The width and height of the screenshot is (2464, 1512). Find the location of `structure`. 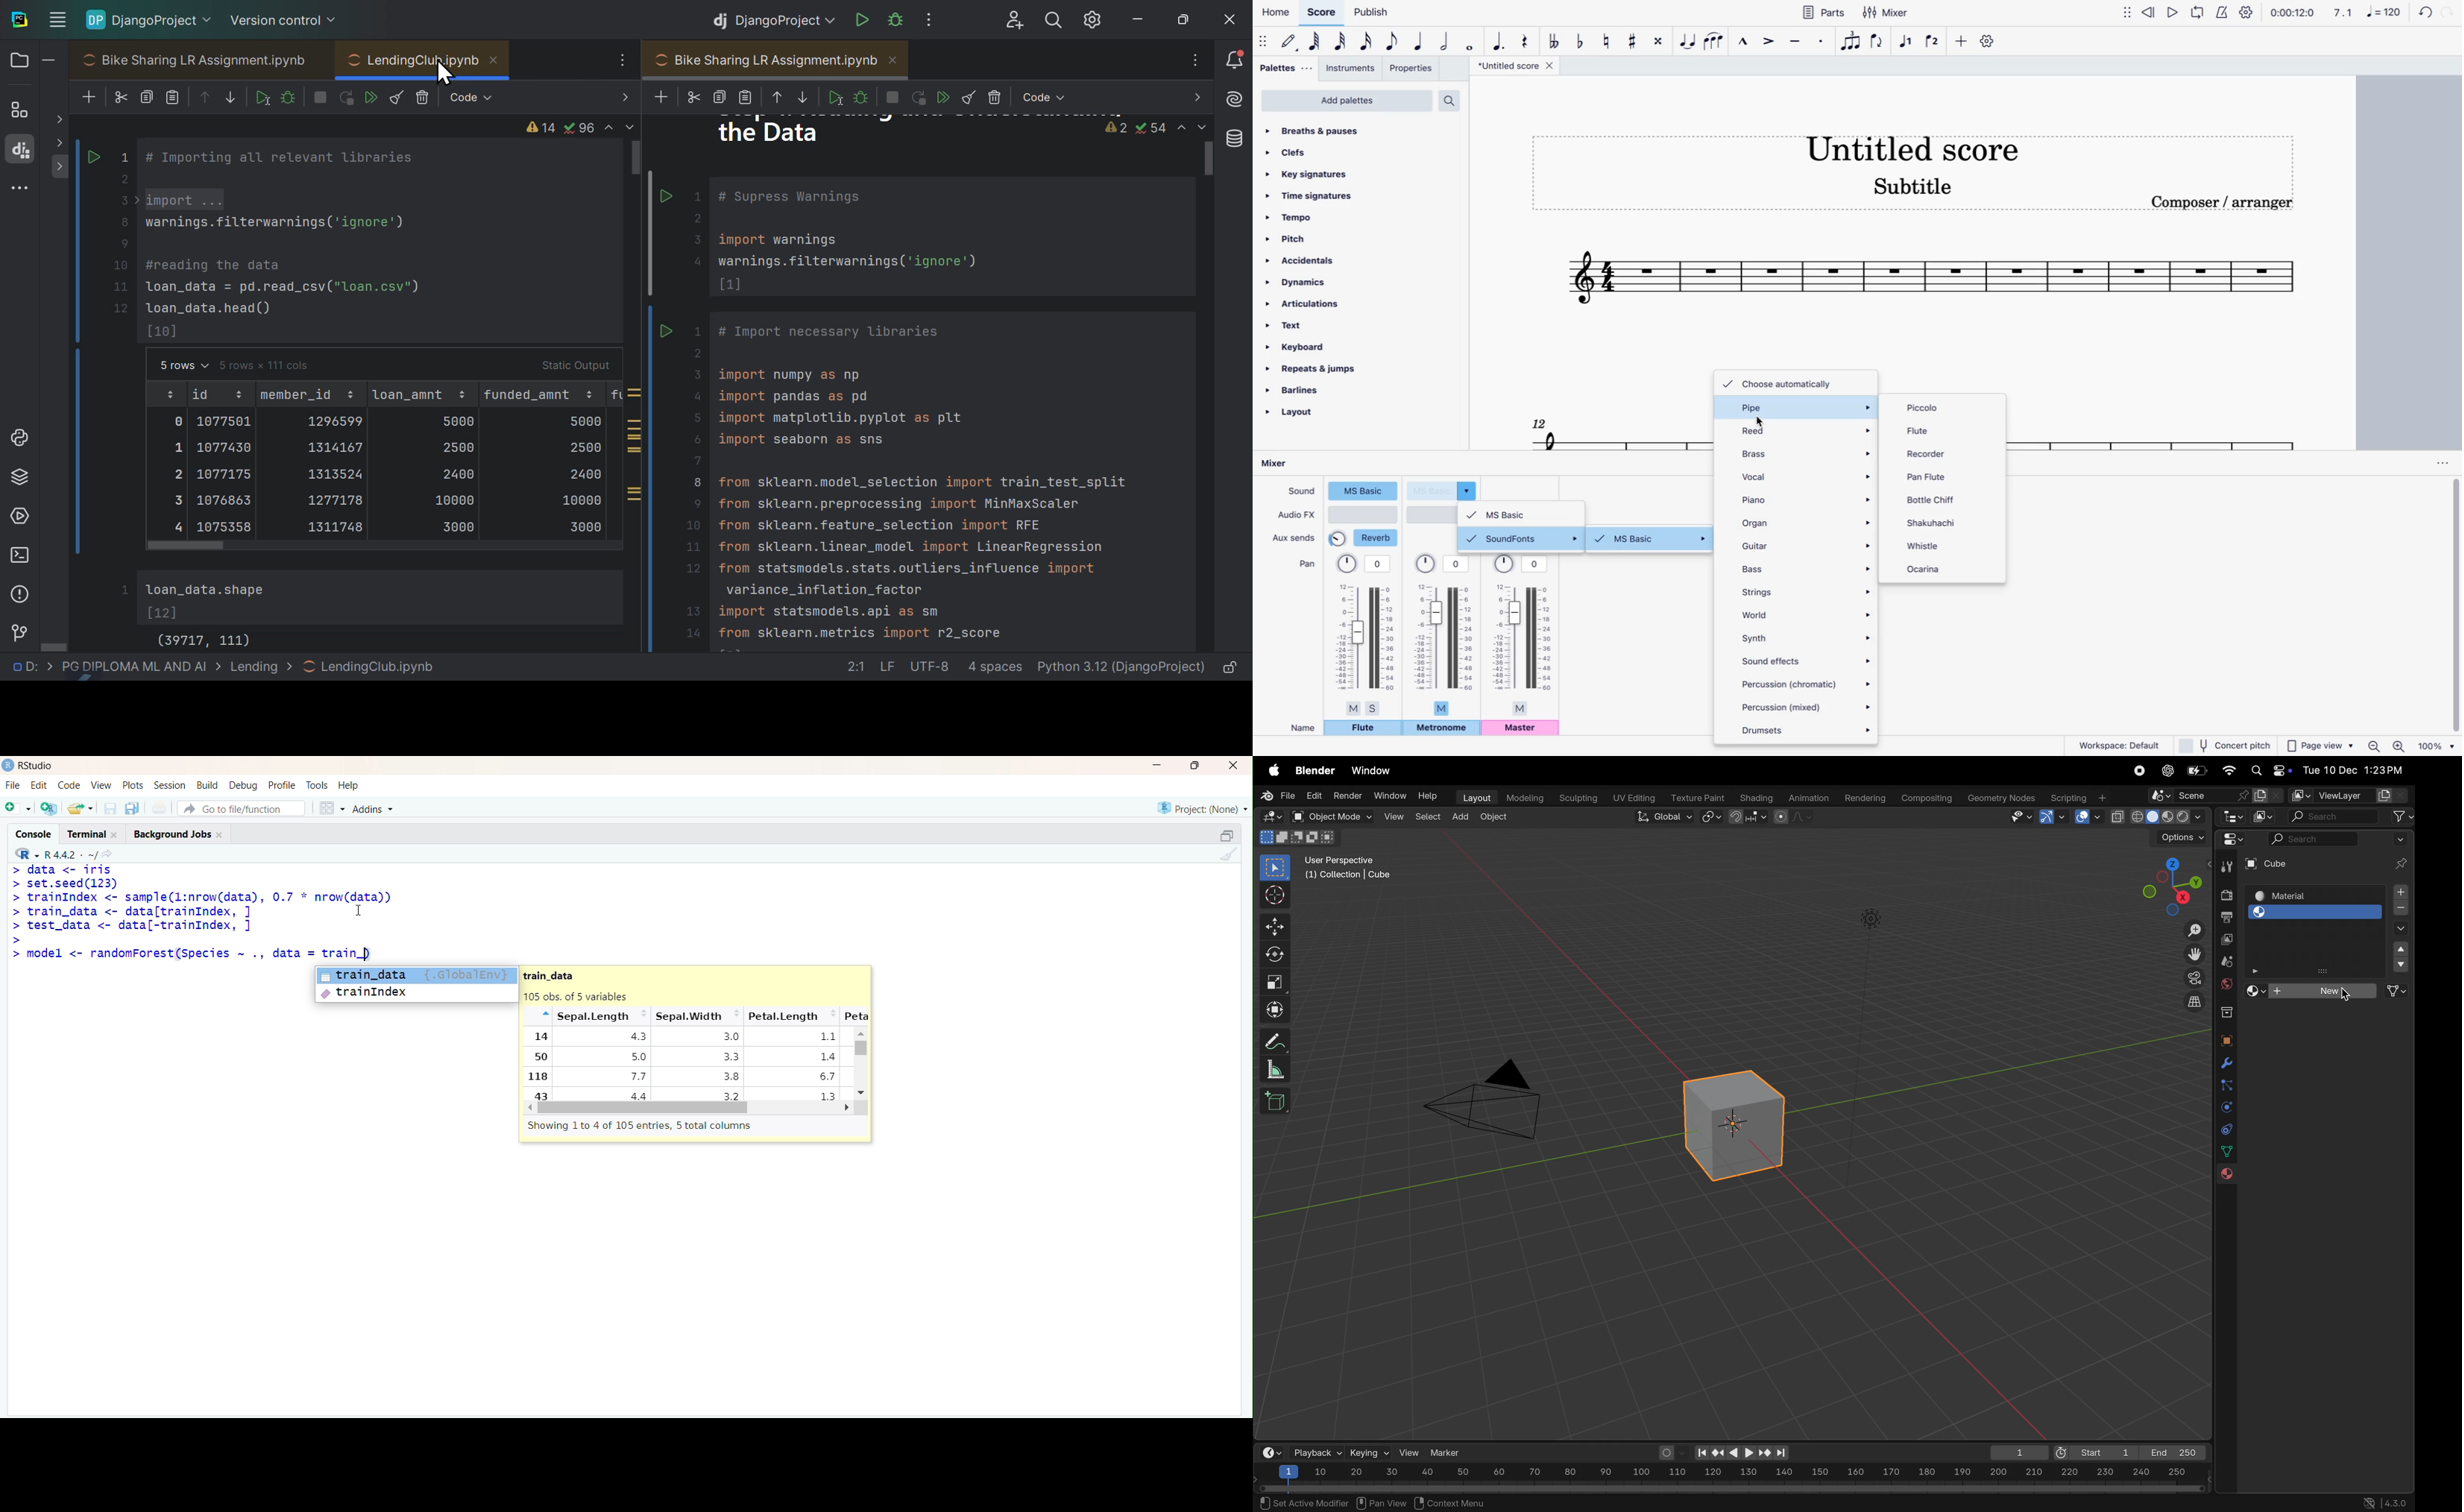

structure is located at coordinates (20, 108).